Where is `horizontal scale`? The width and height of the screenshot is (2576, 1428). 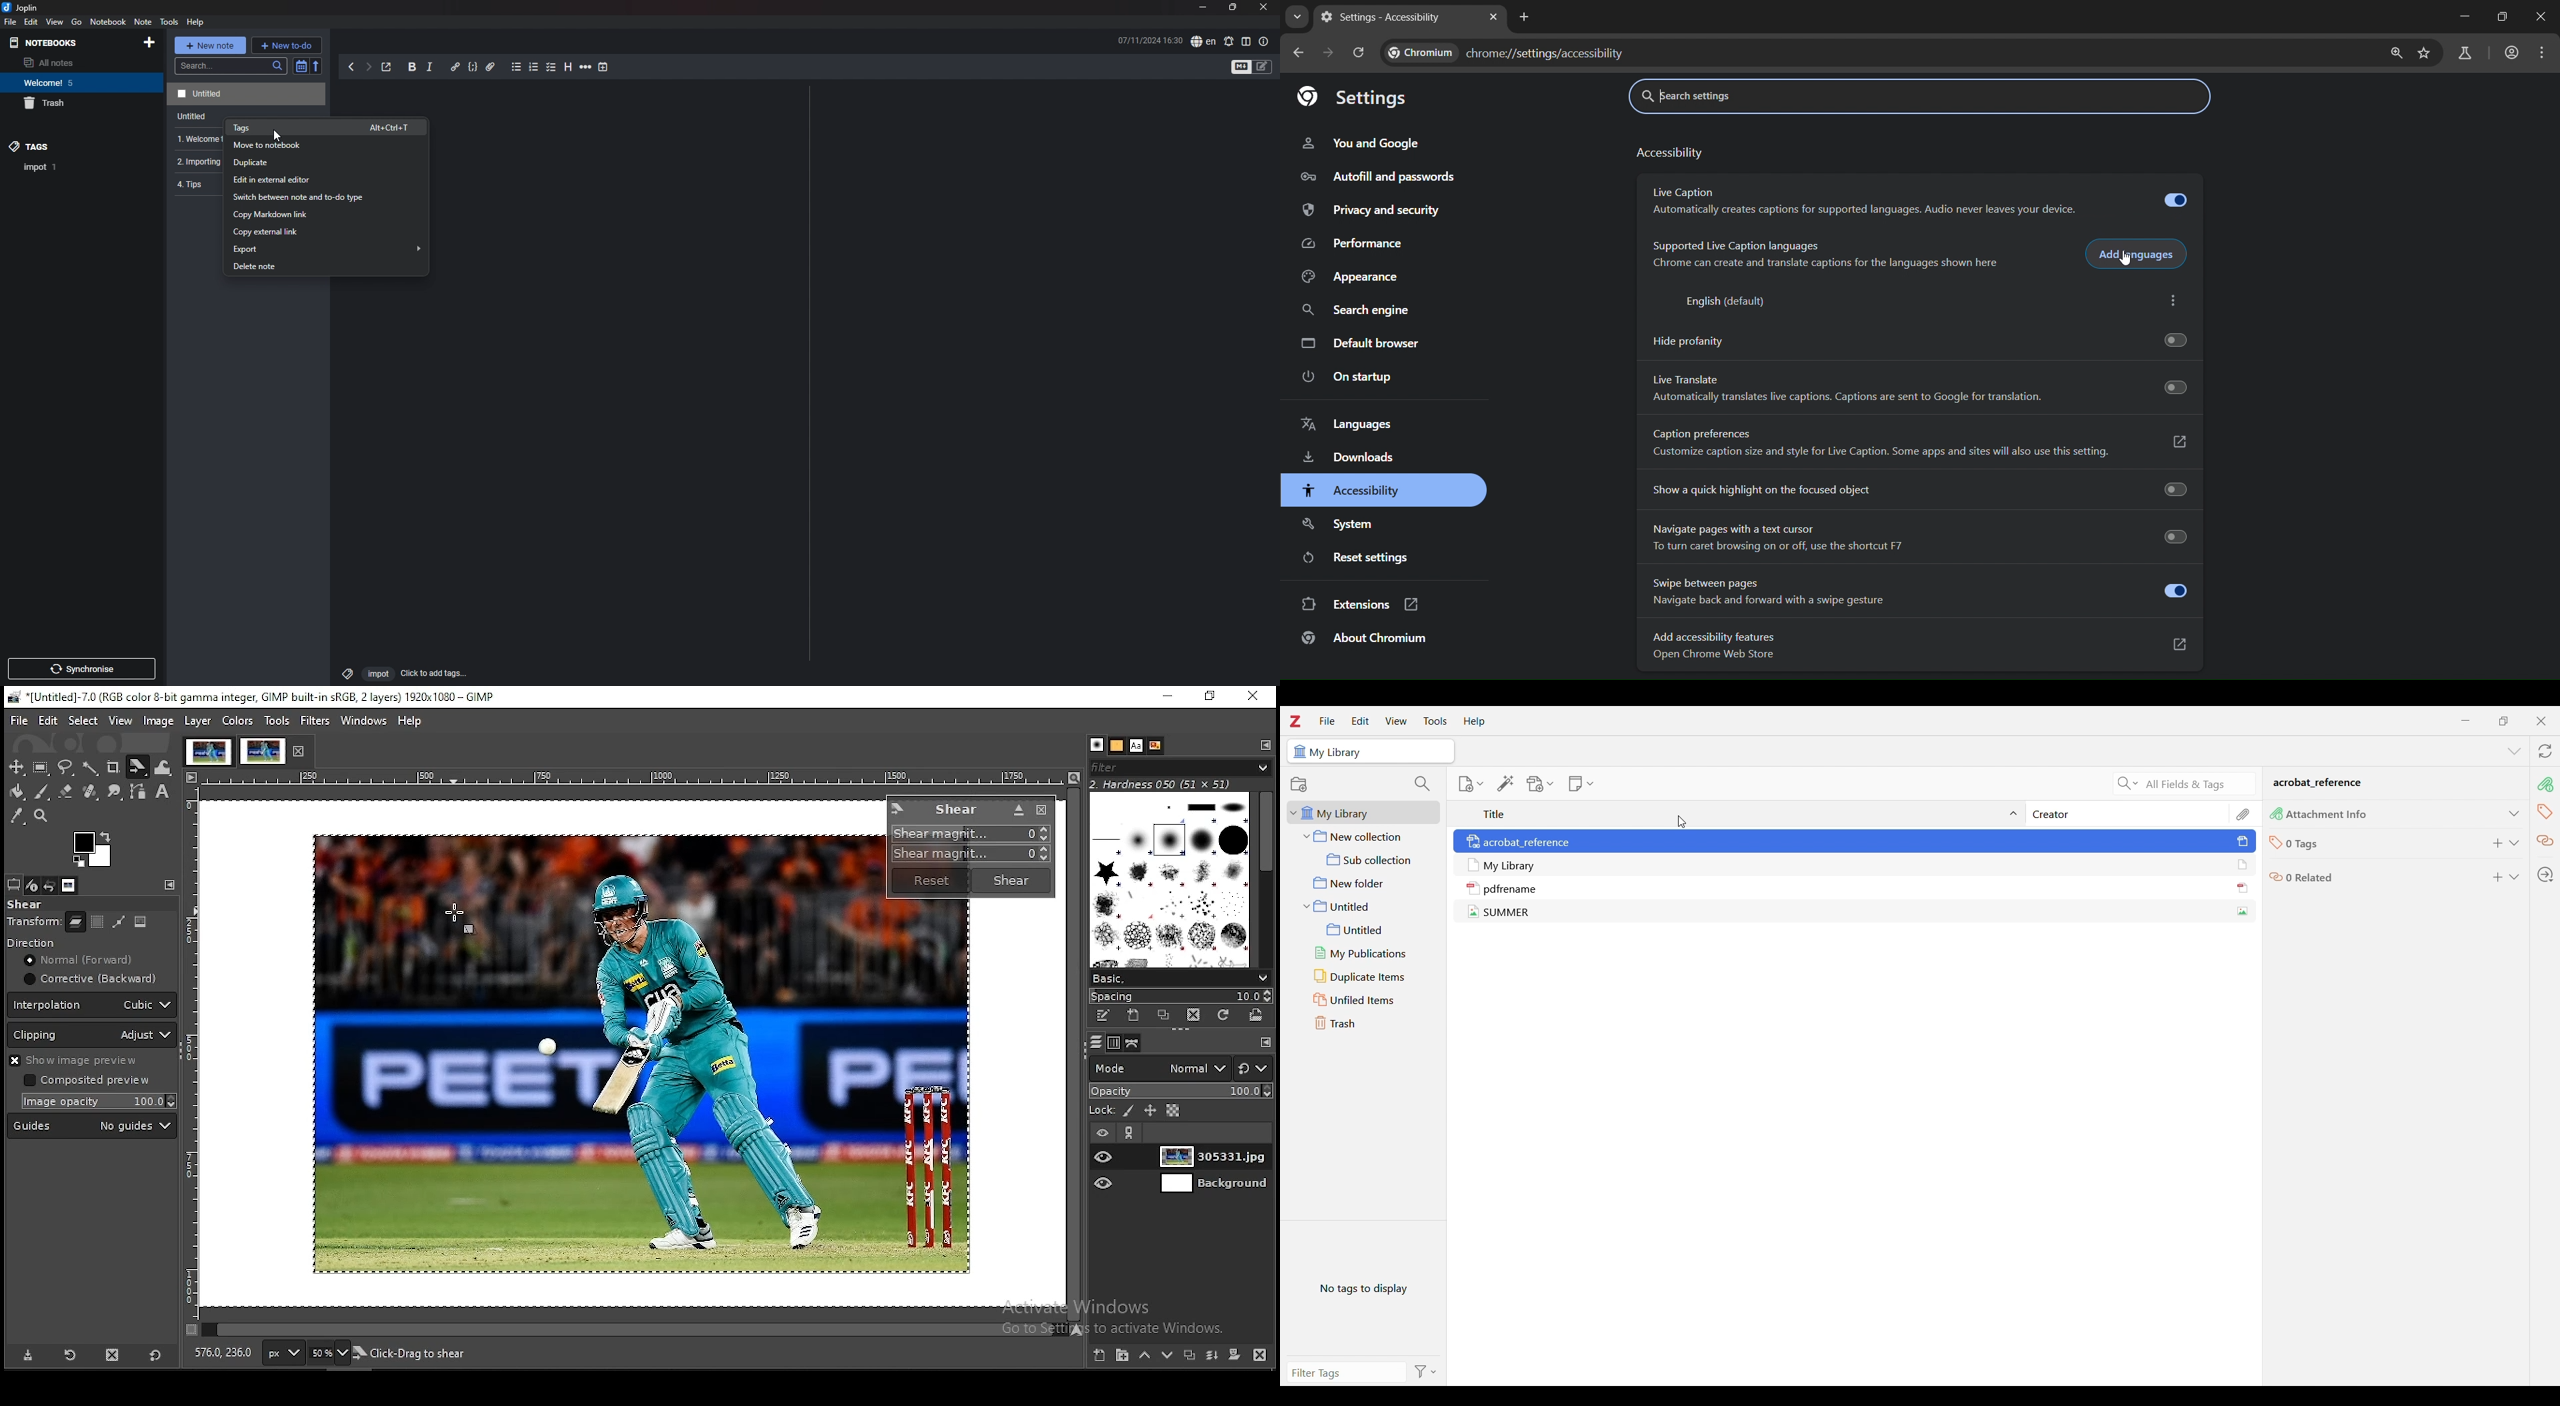
horizontal scale is located at coordinates (632, 779).